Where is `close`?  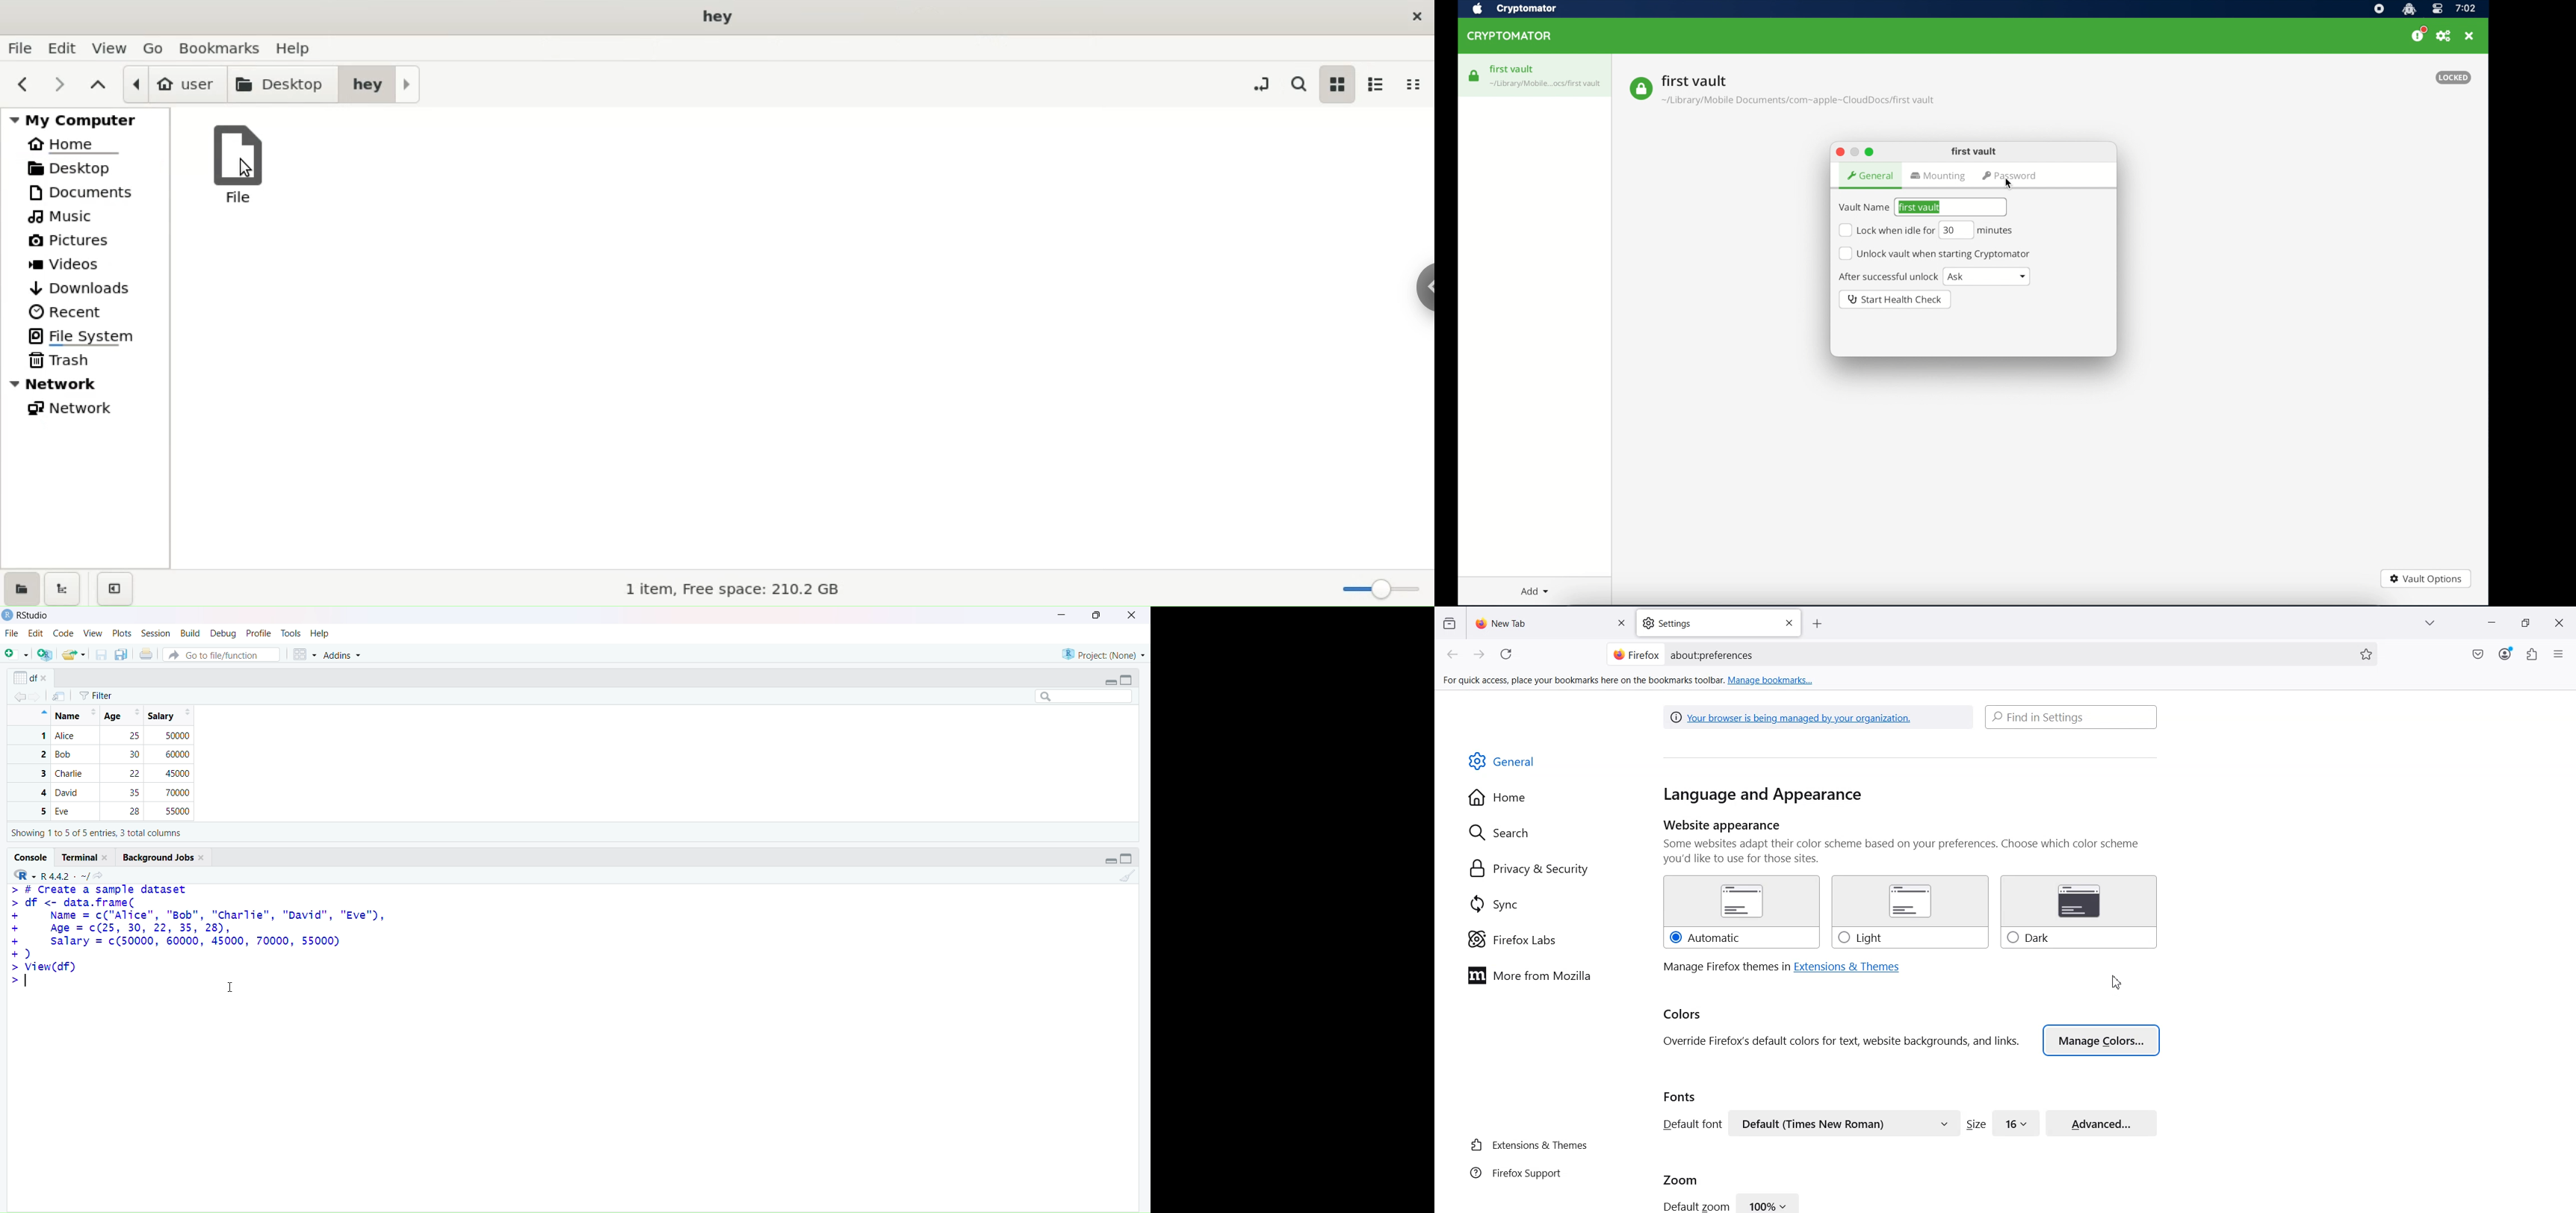
close is located at coordinates (1131, 616).